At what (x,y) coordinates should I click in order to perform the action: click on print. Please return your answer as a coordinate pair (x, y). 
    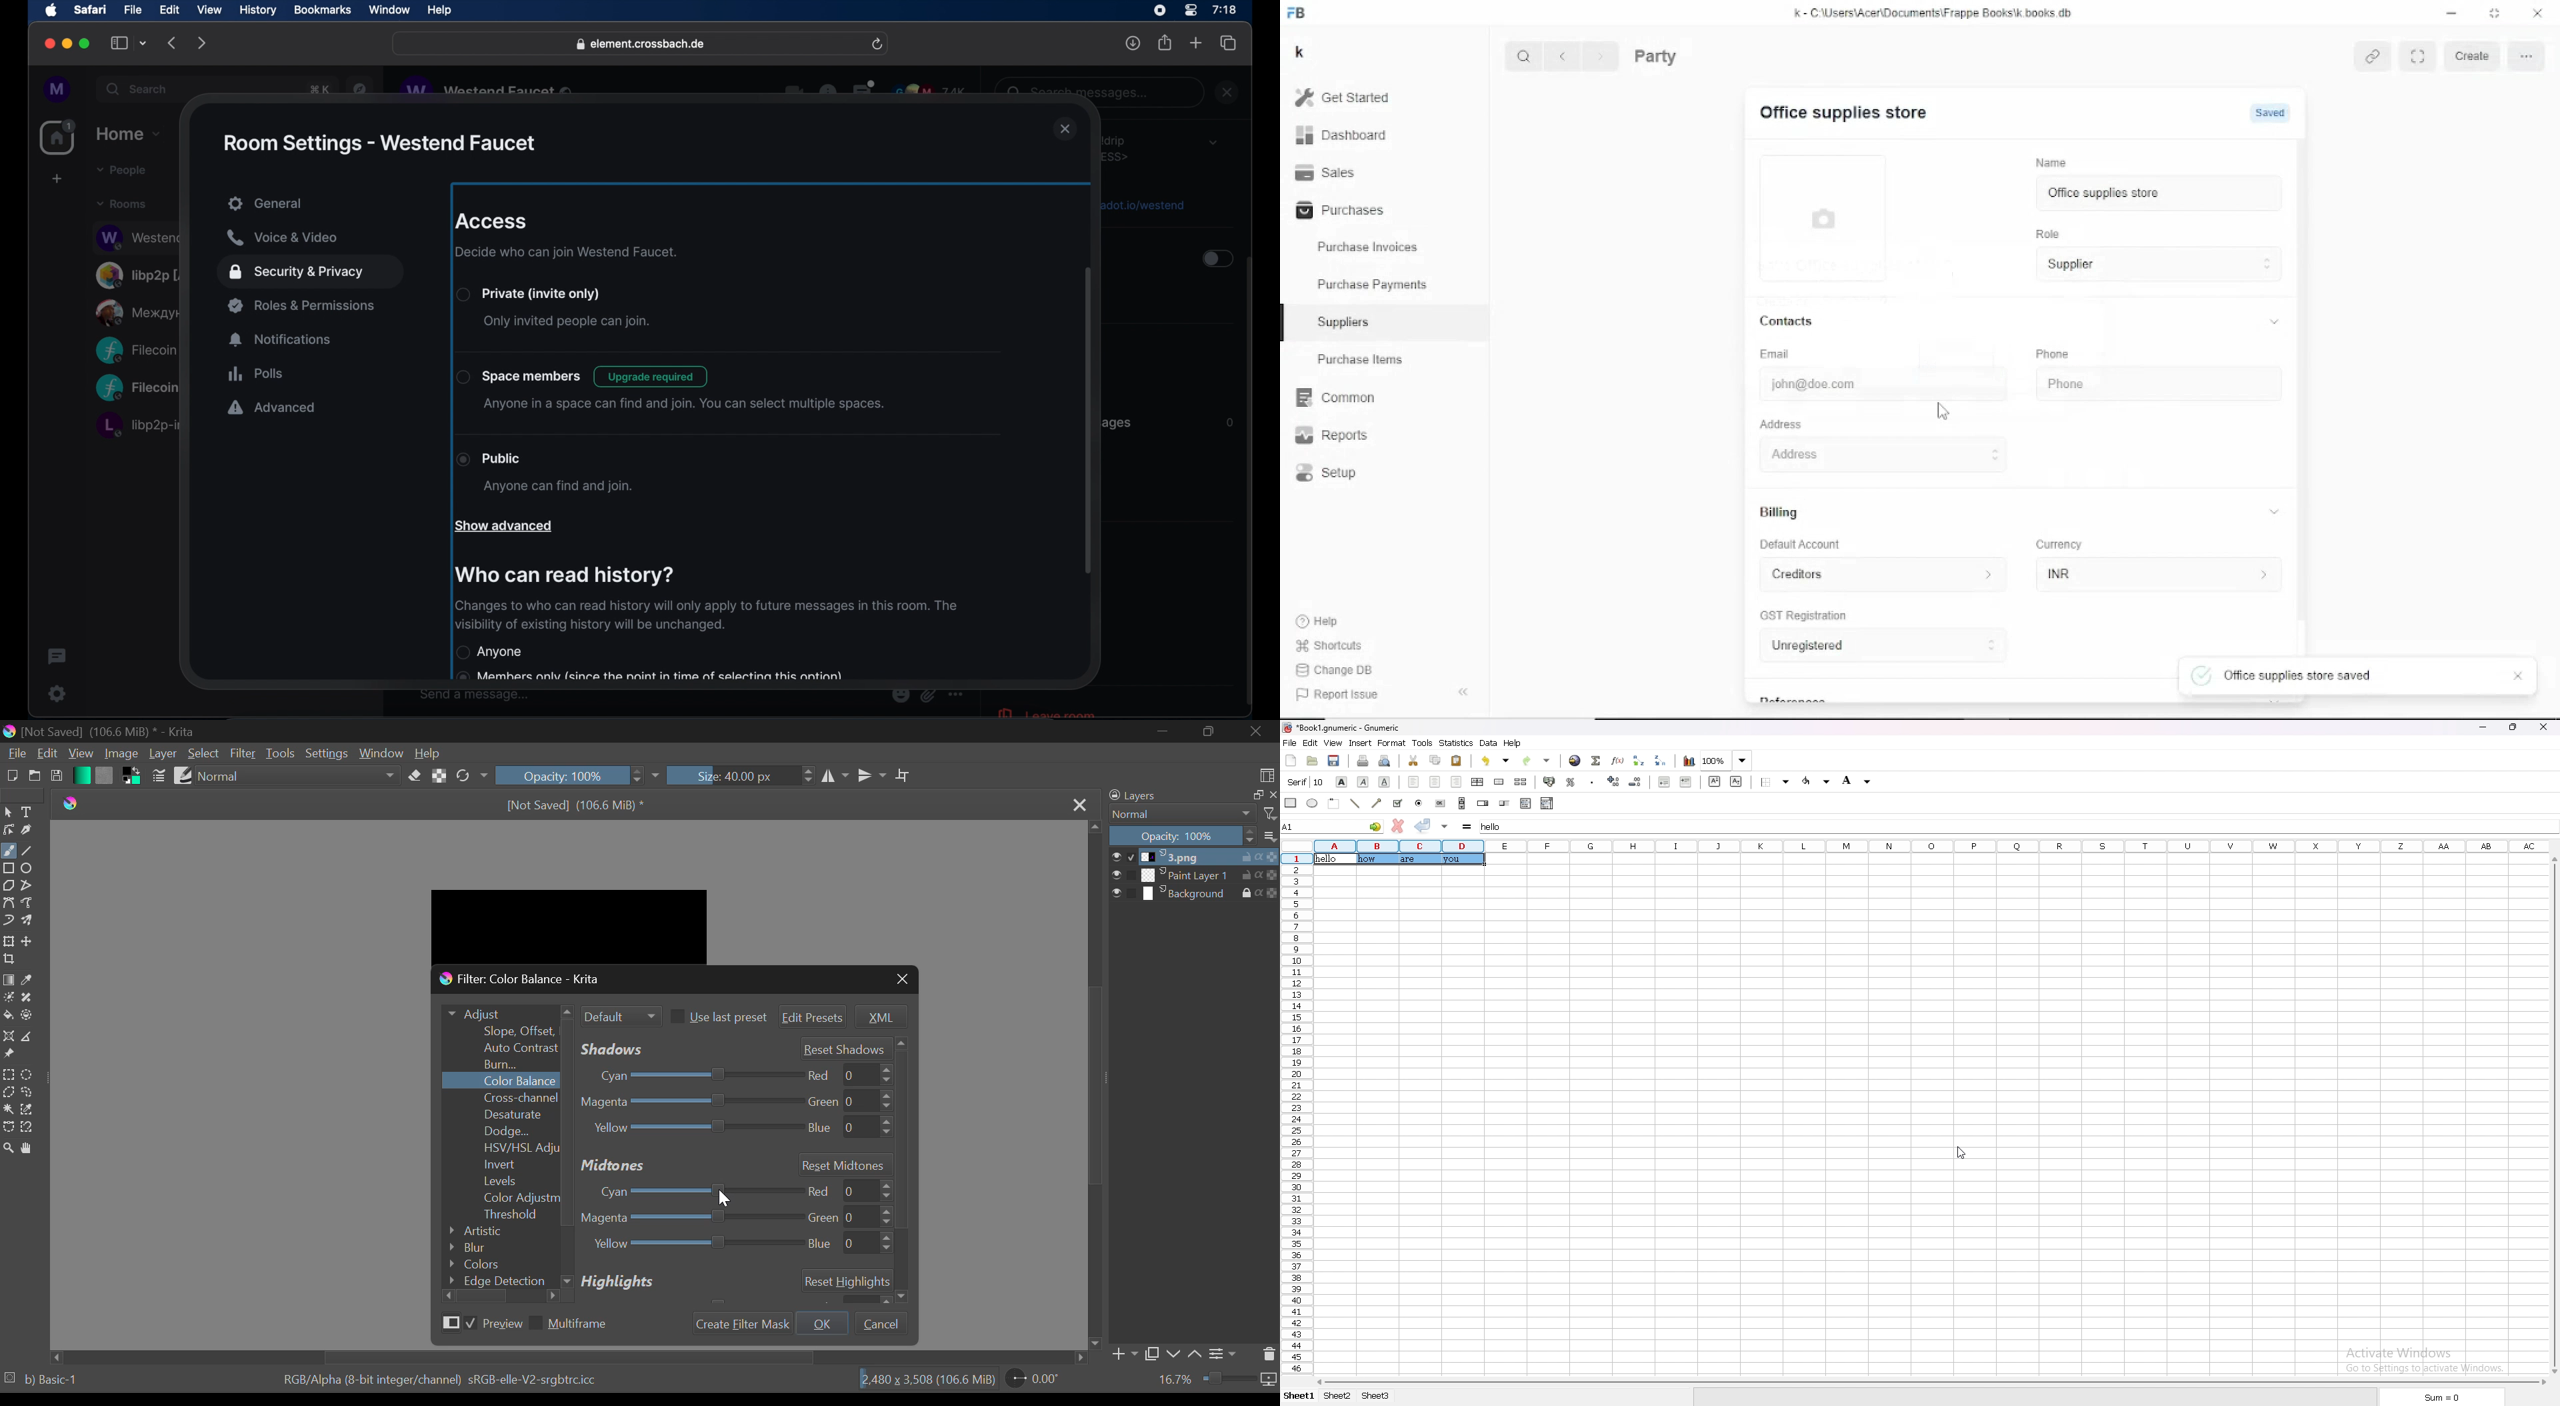
    Looking at the image, I should click on (1365, 760).